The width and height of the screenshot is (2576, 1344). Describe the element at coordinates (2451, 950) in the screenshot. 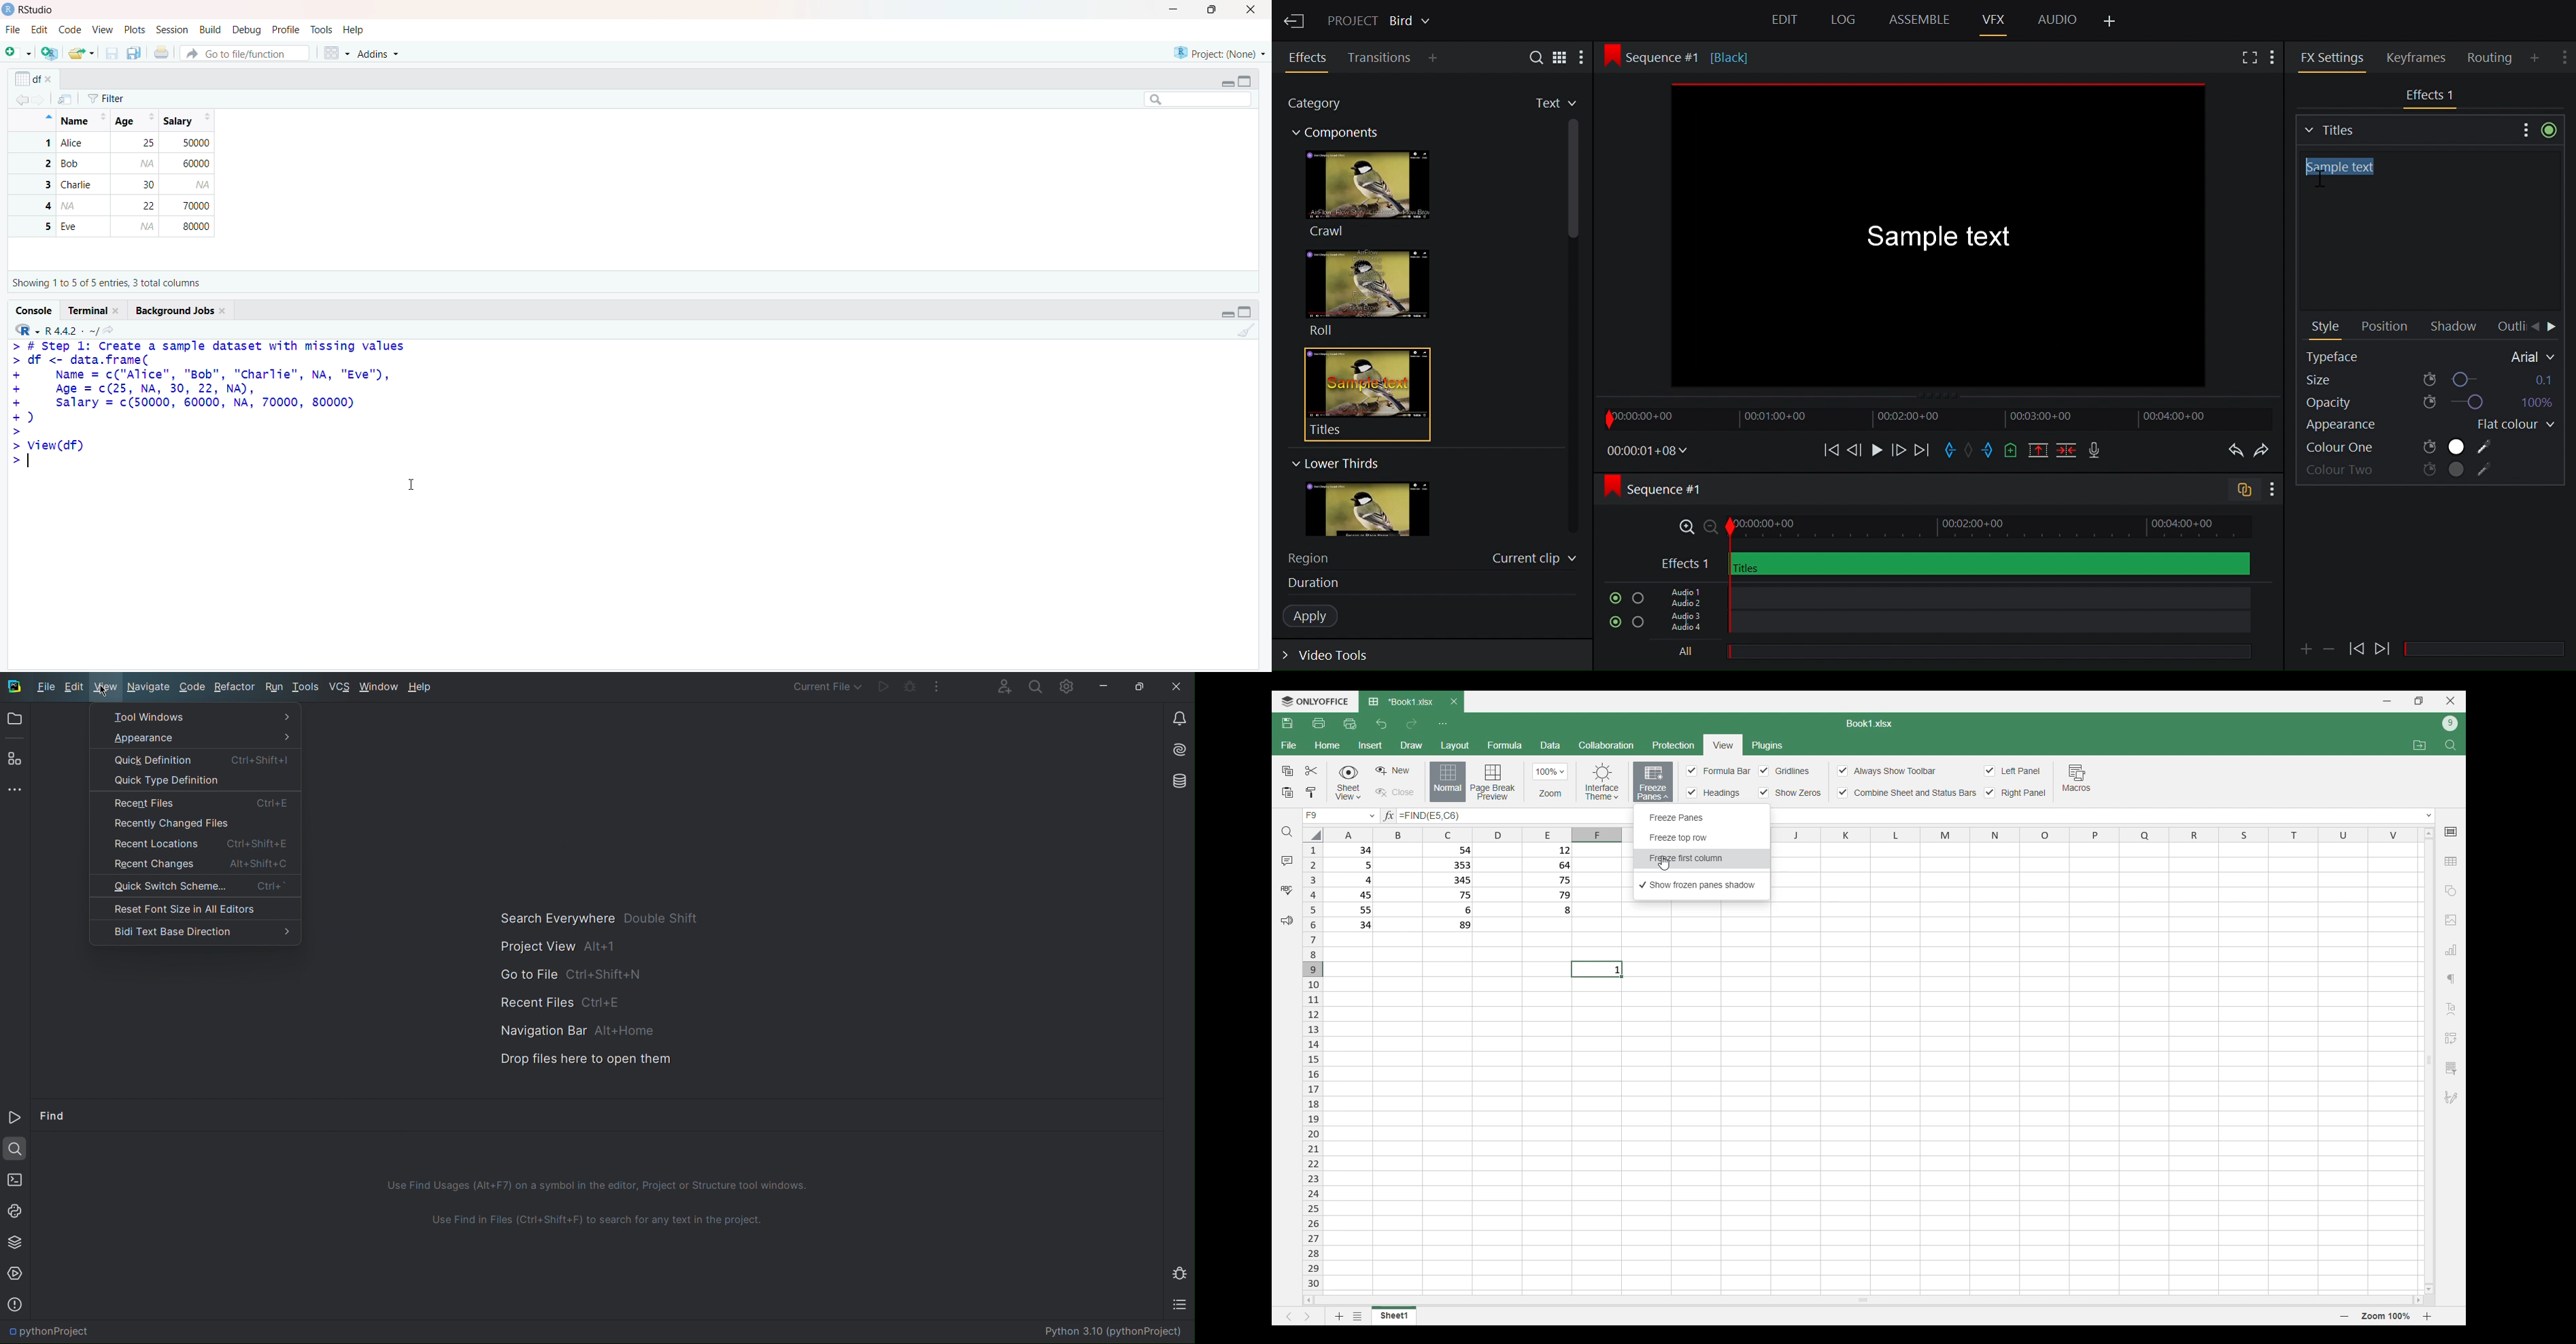

I see `Add chart` at that location.